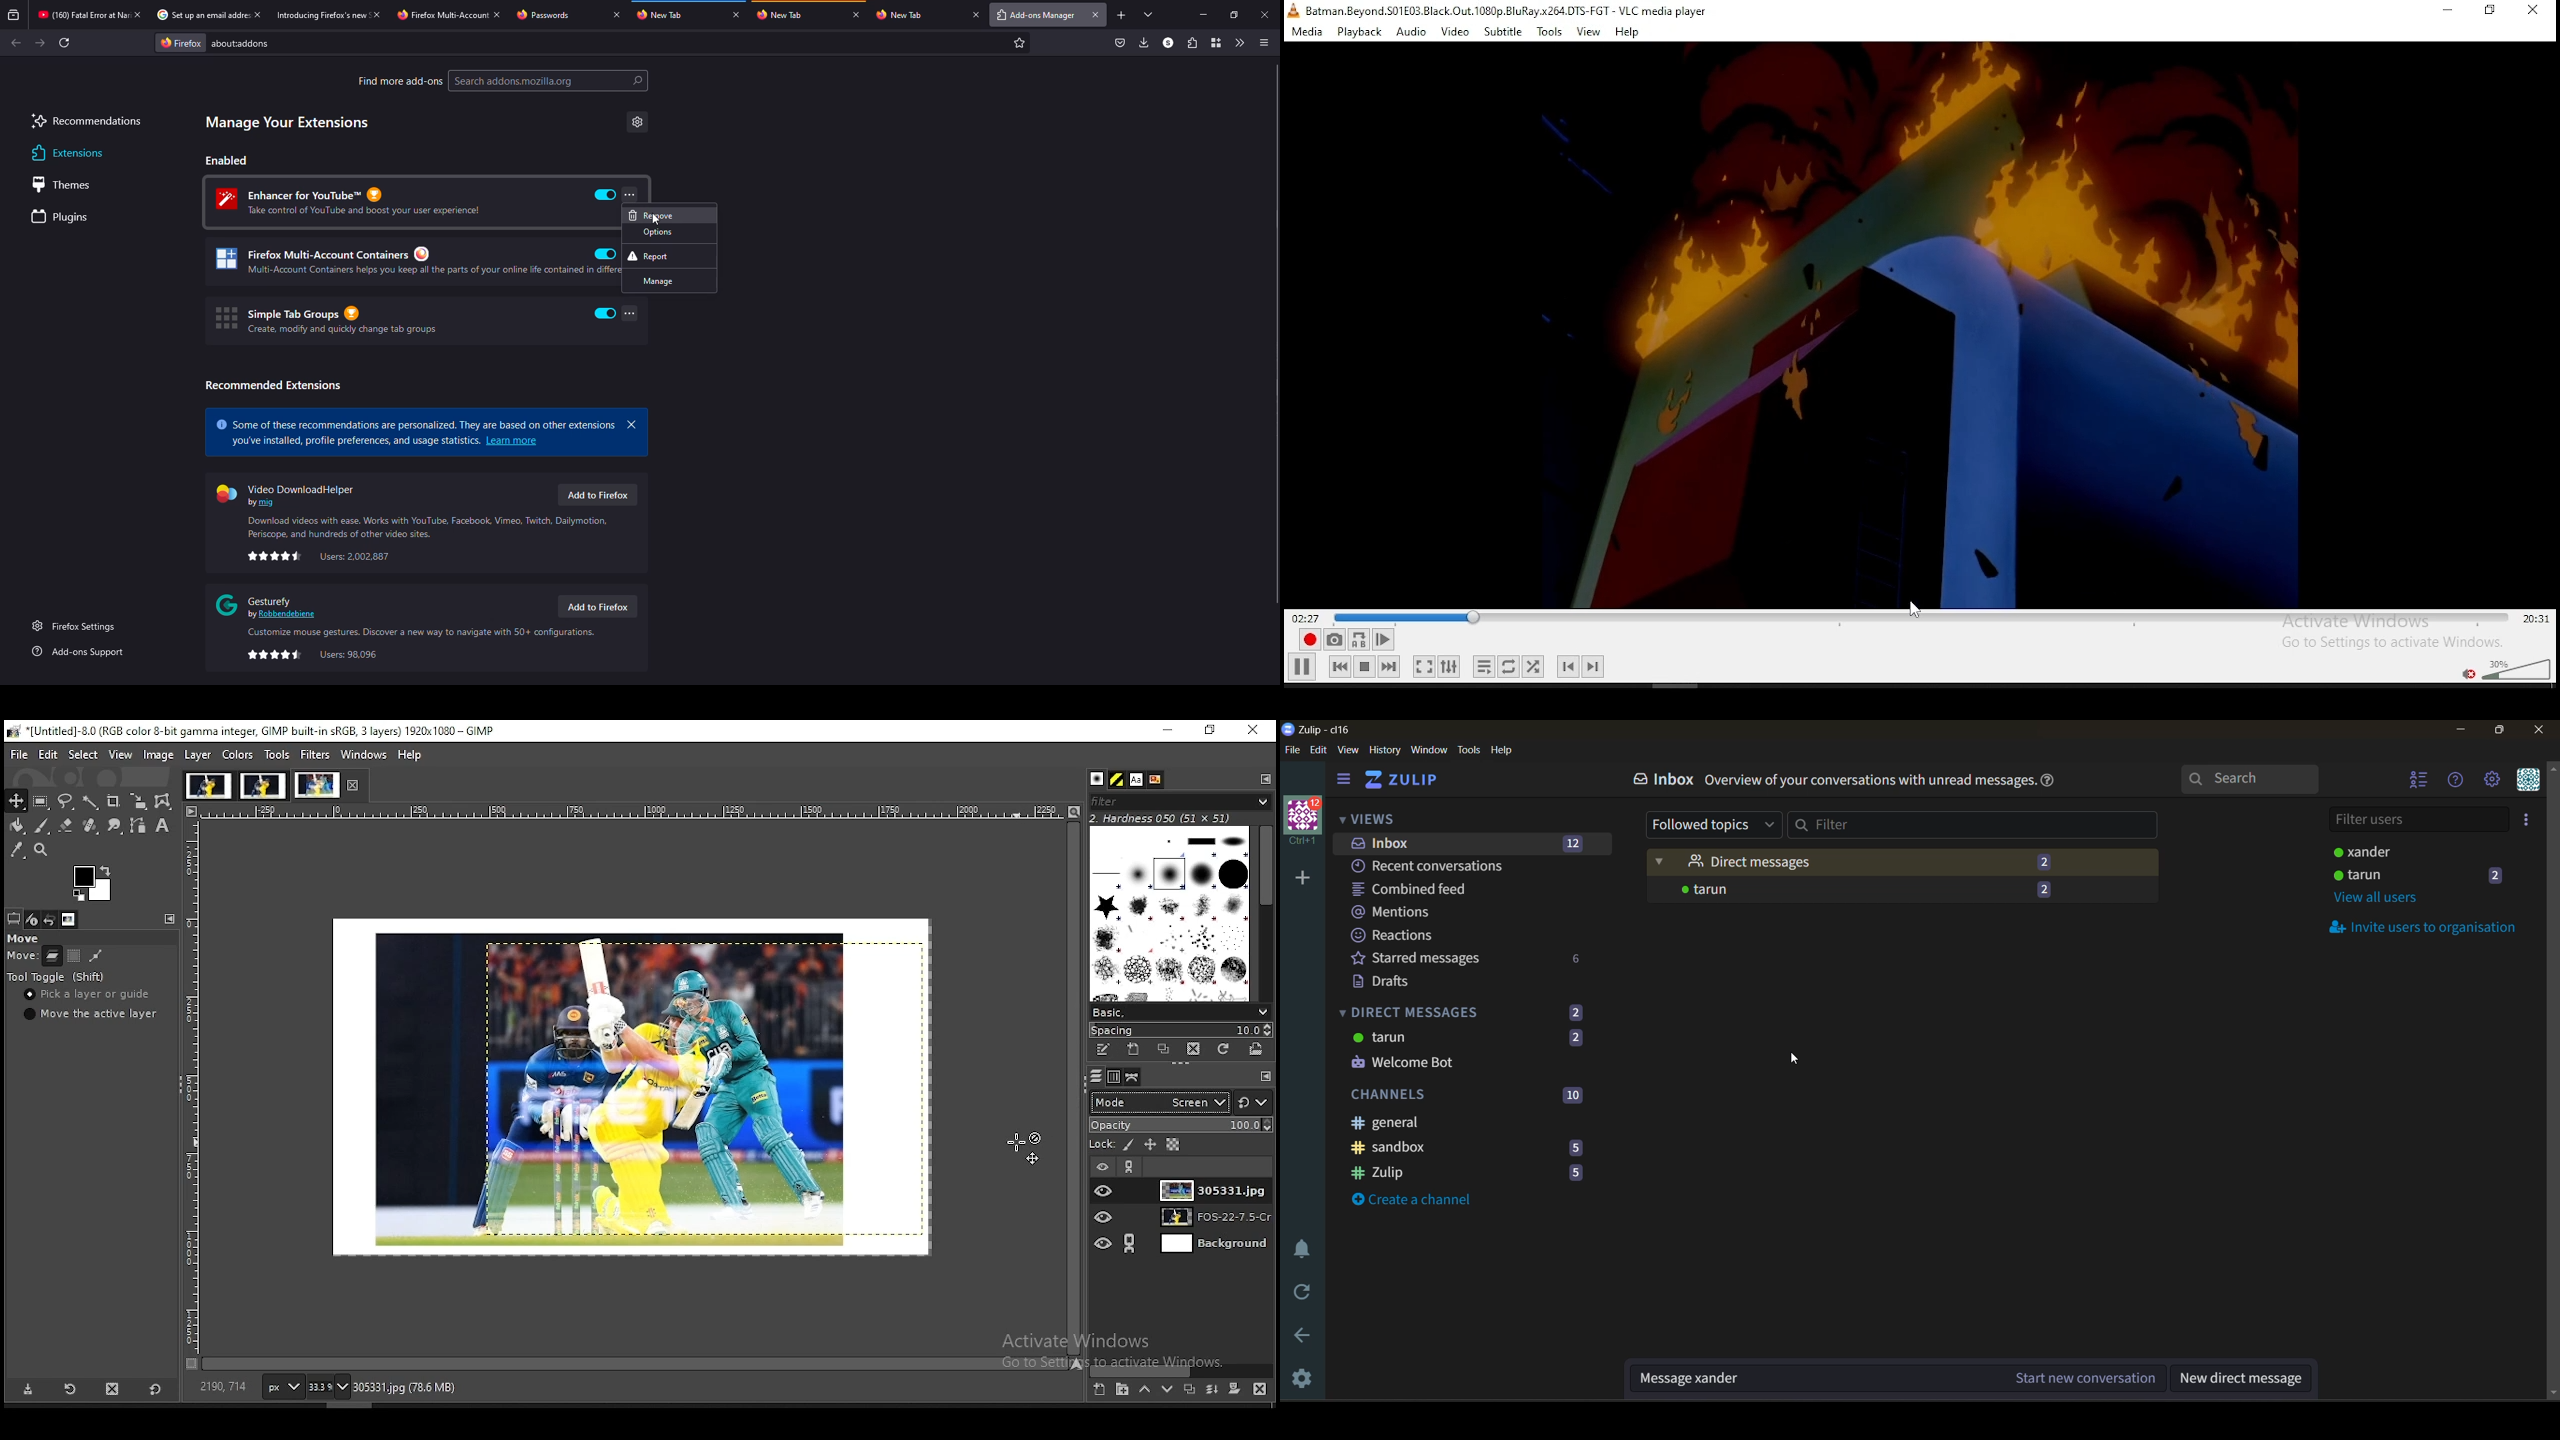  Describe the element at coordinates (1167, 1388) in the screenshot. I see `move layer one step down` at that location.